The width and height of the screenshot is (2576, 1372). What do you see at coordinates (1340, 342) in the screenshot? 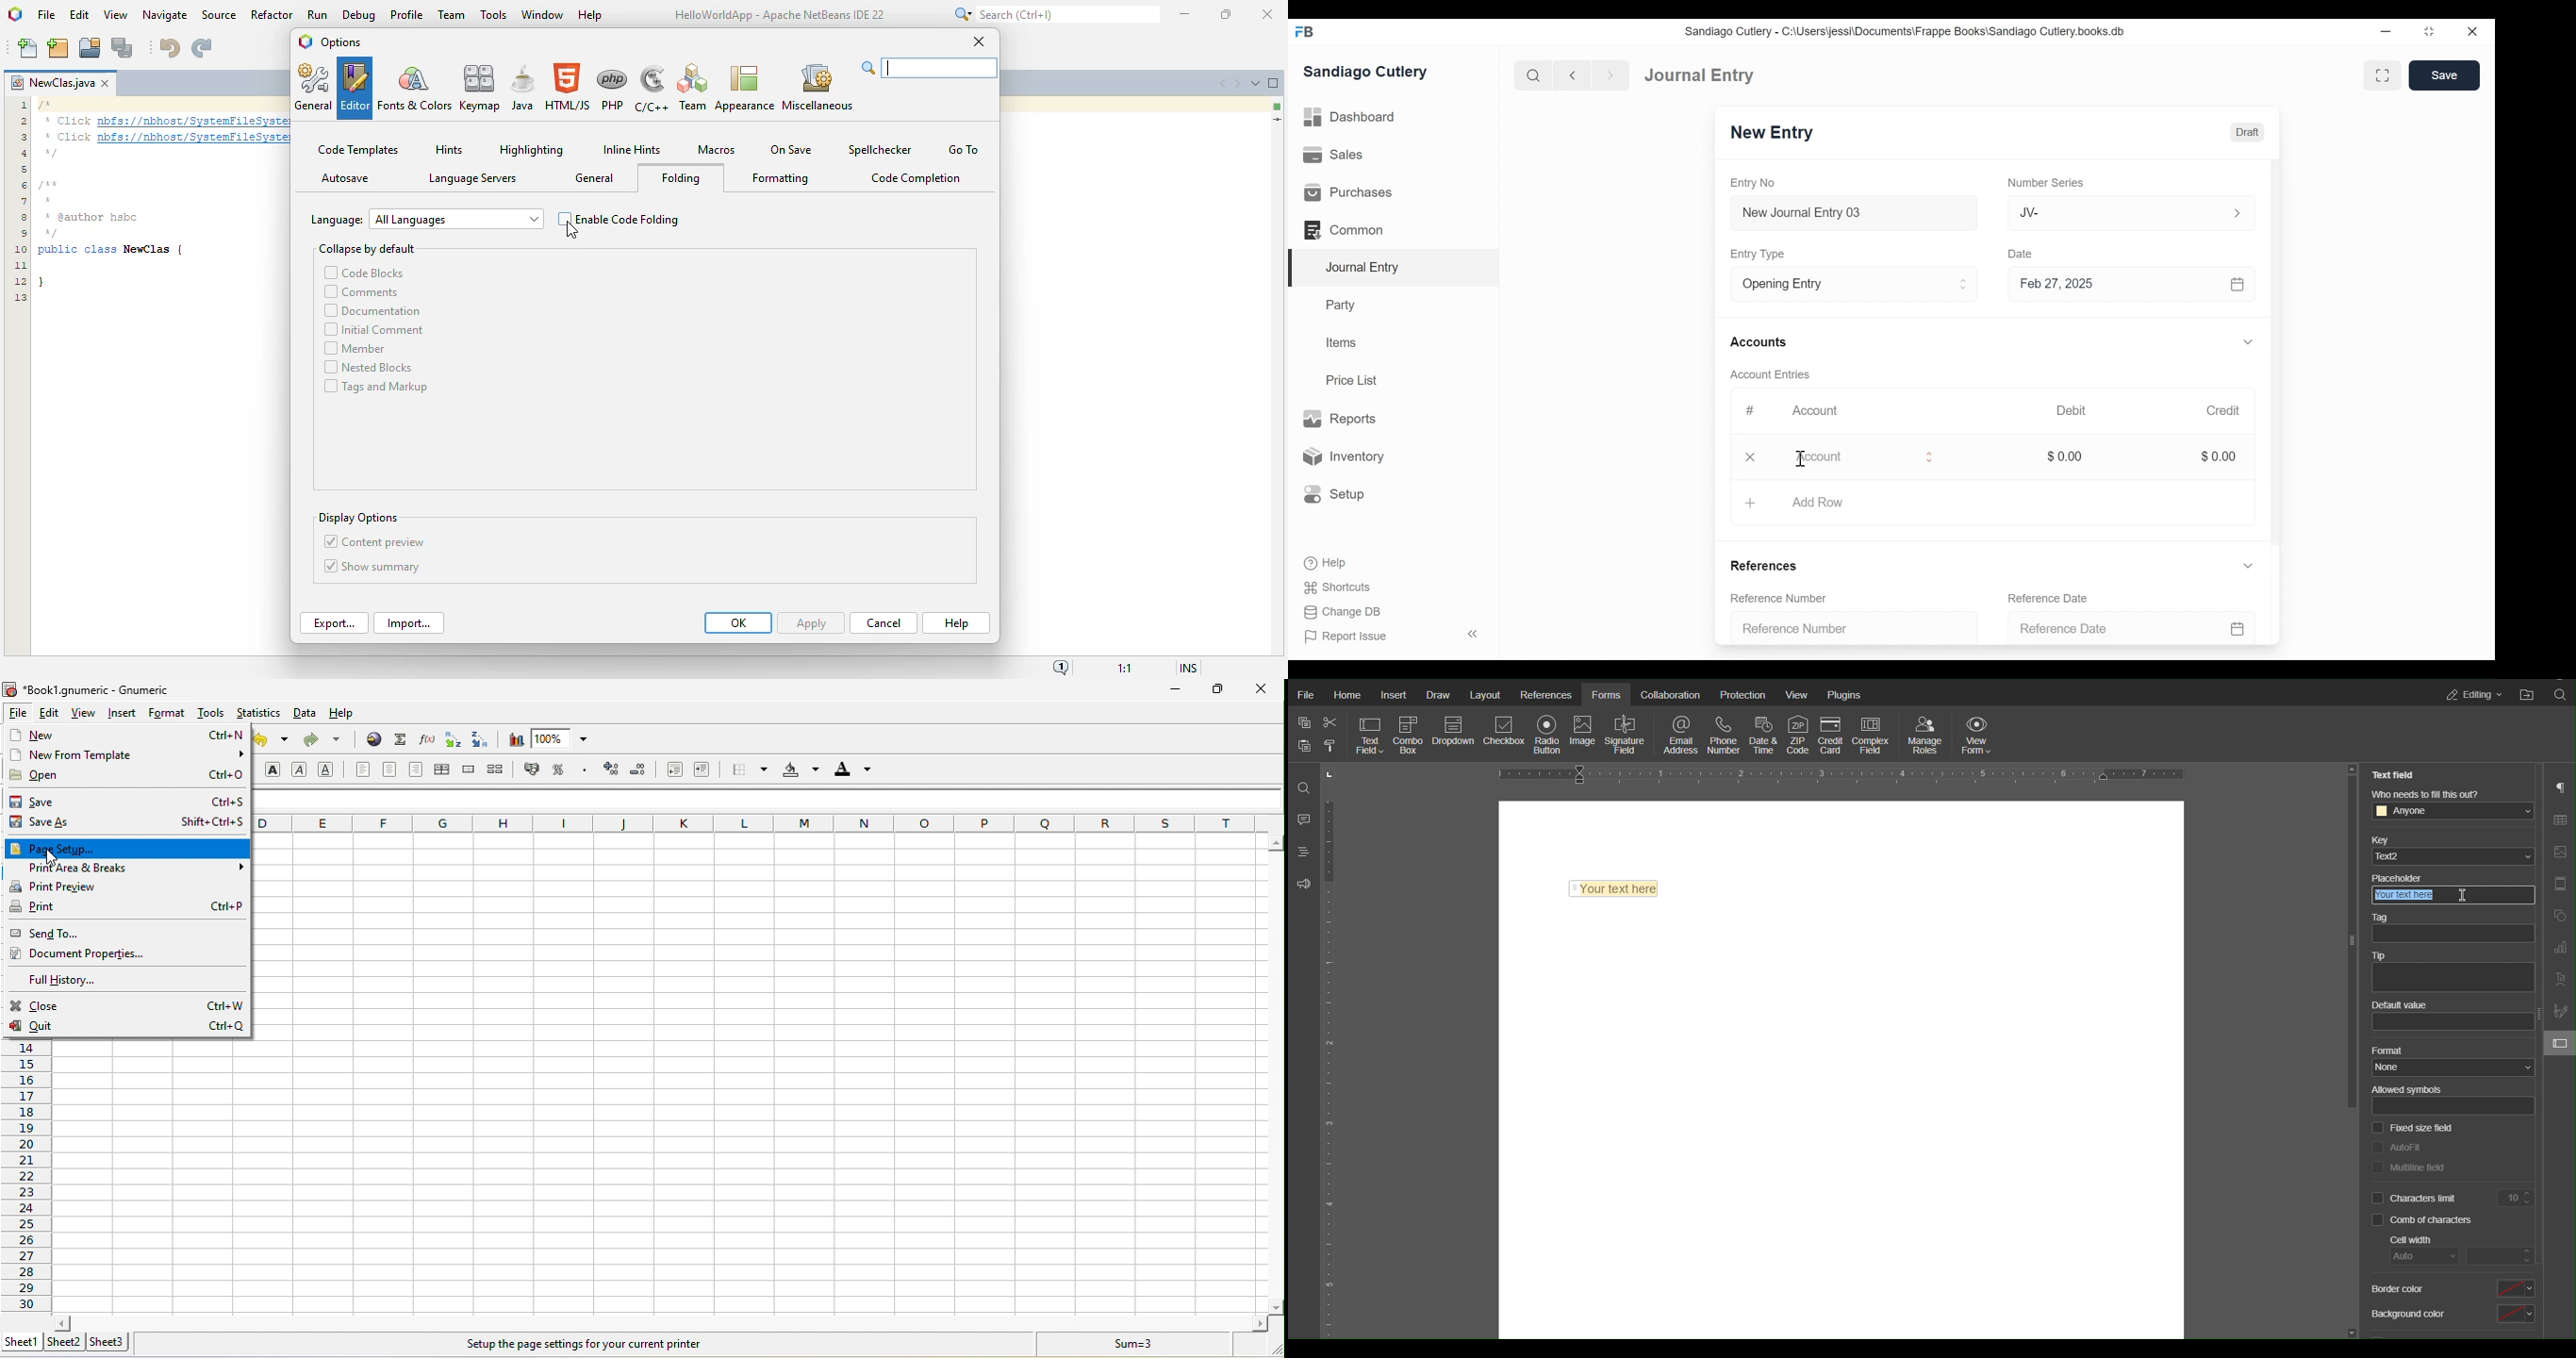
I see `Items` at bounding box center [1340, 342].